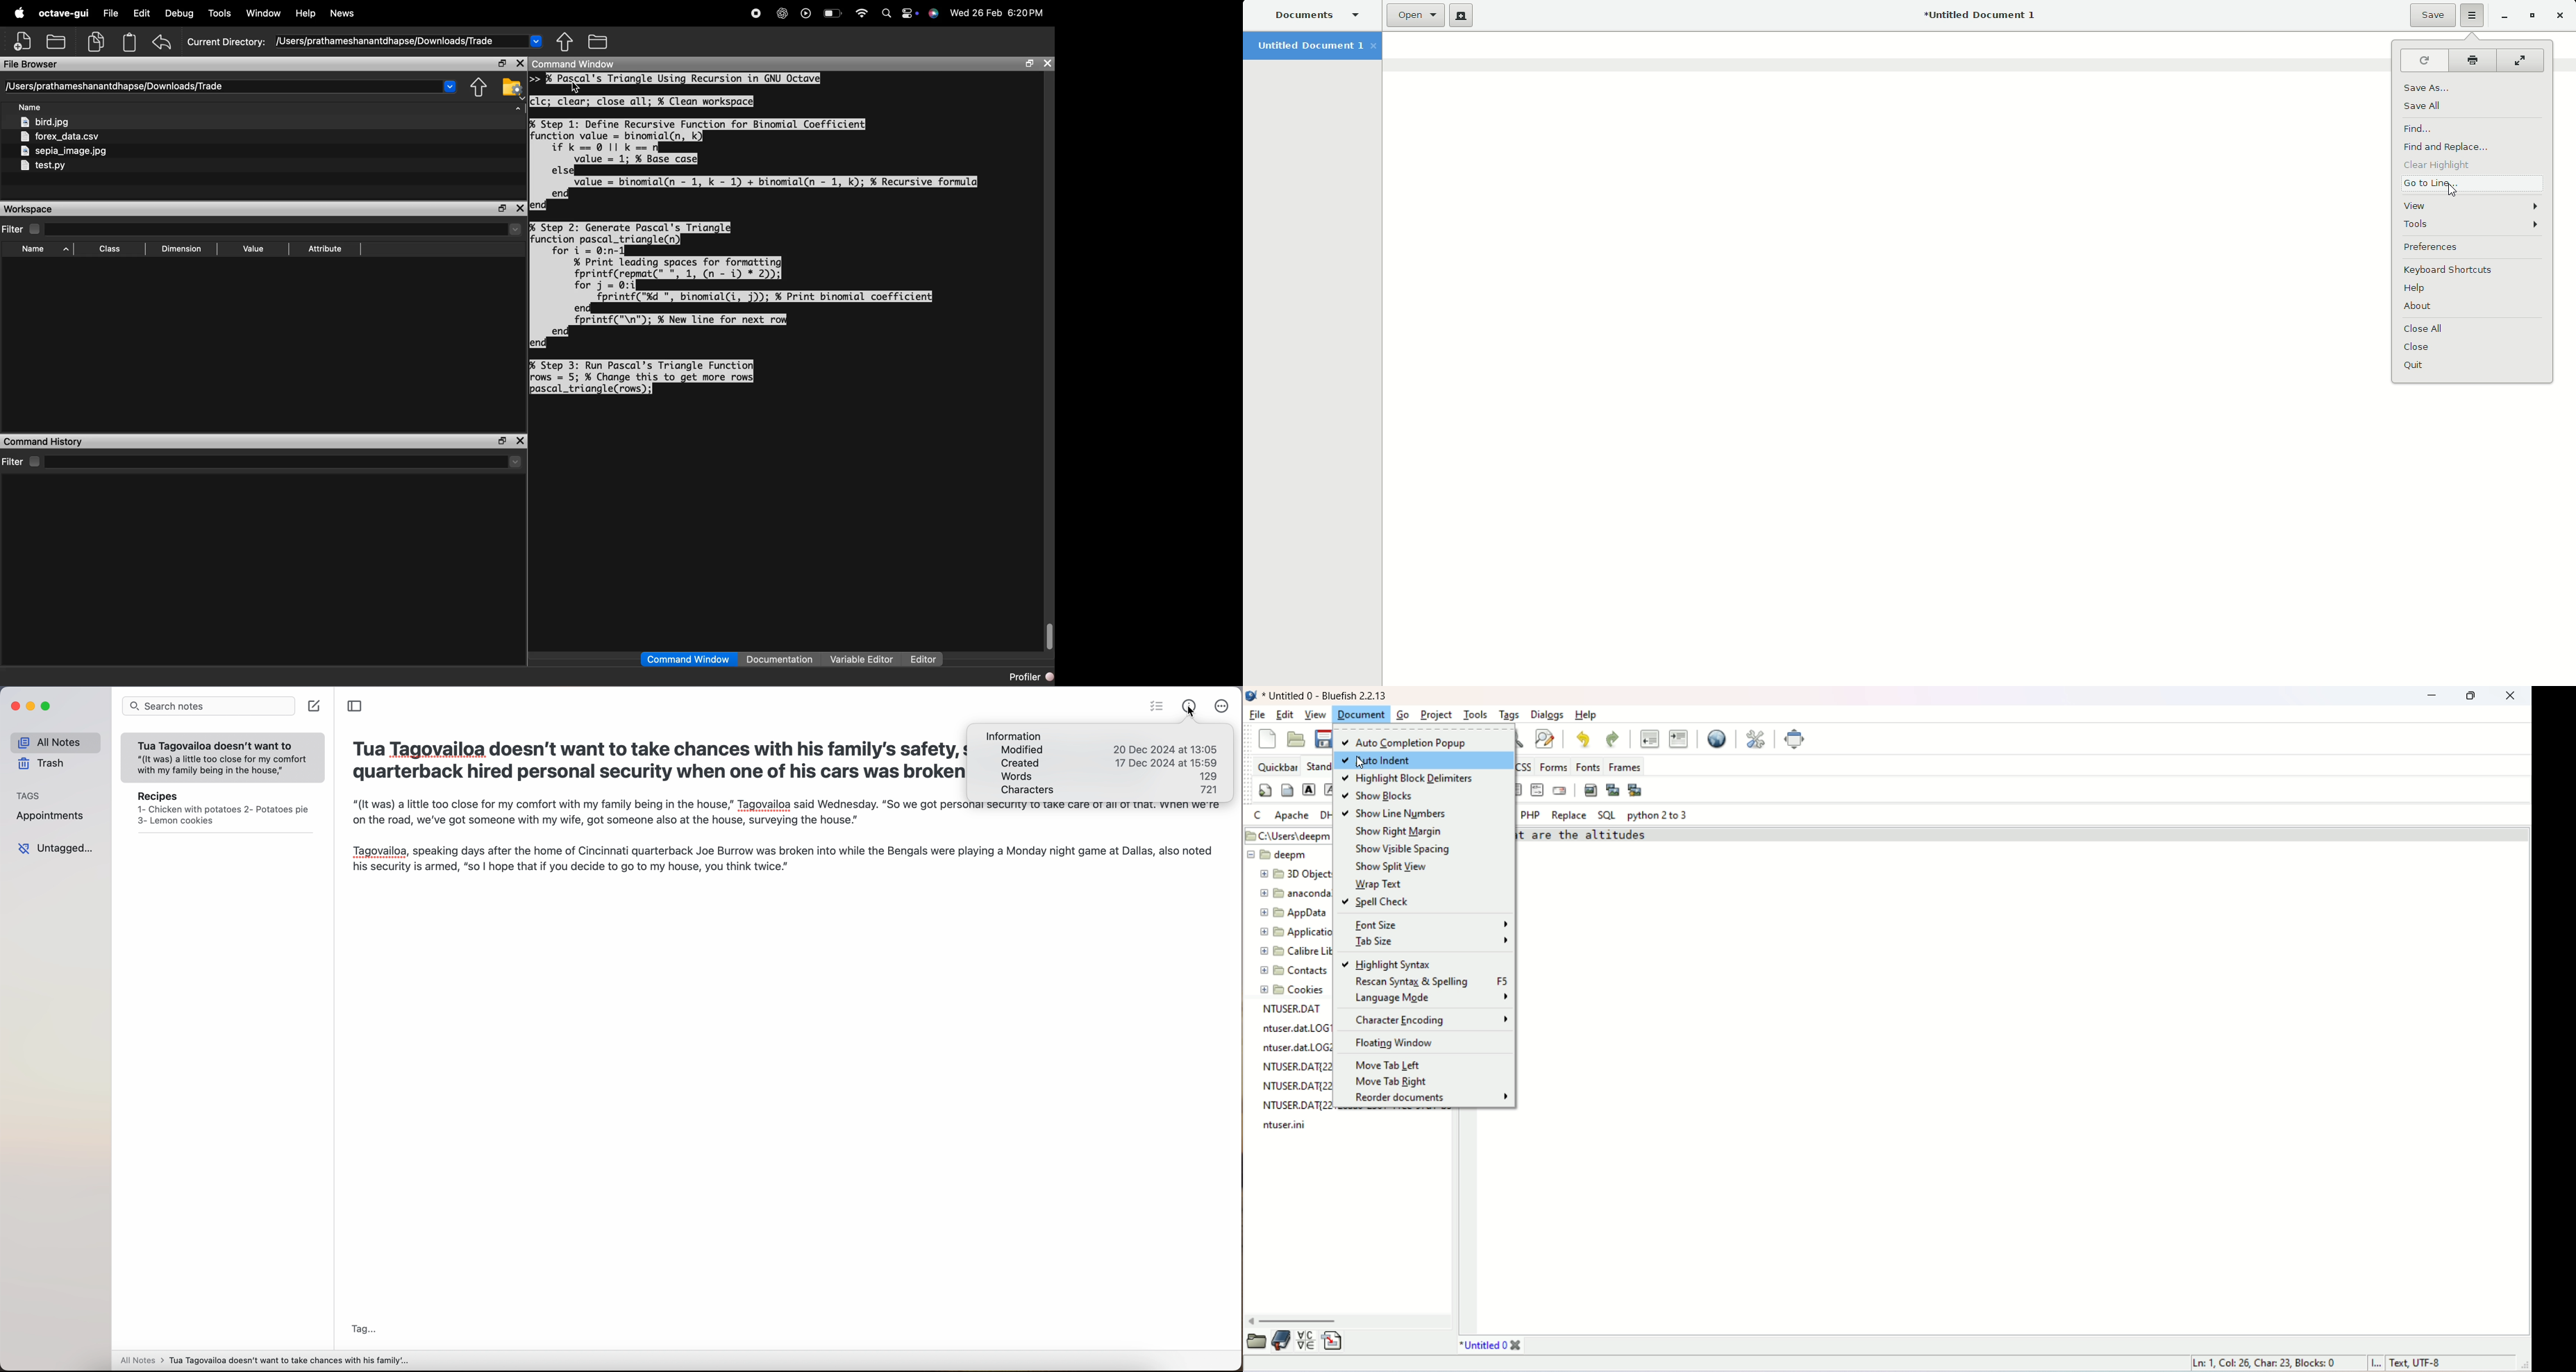 This screenshot has height=1372, width=2576. What do you see at coordinates (2423, 291) in the screenshot?
I see `Help` at bounding box center [2423, 291].